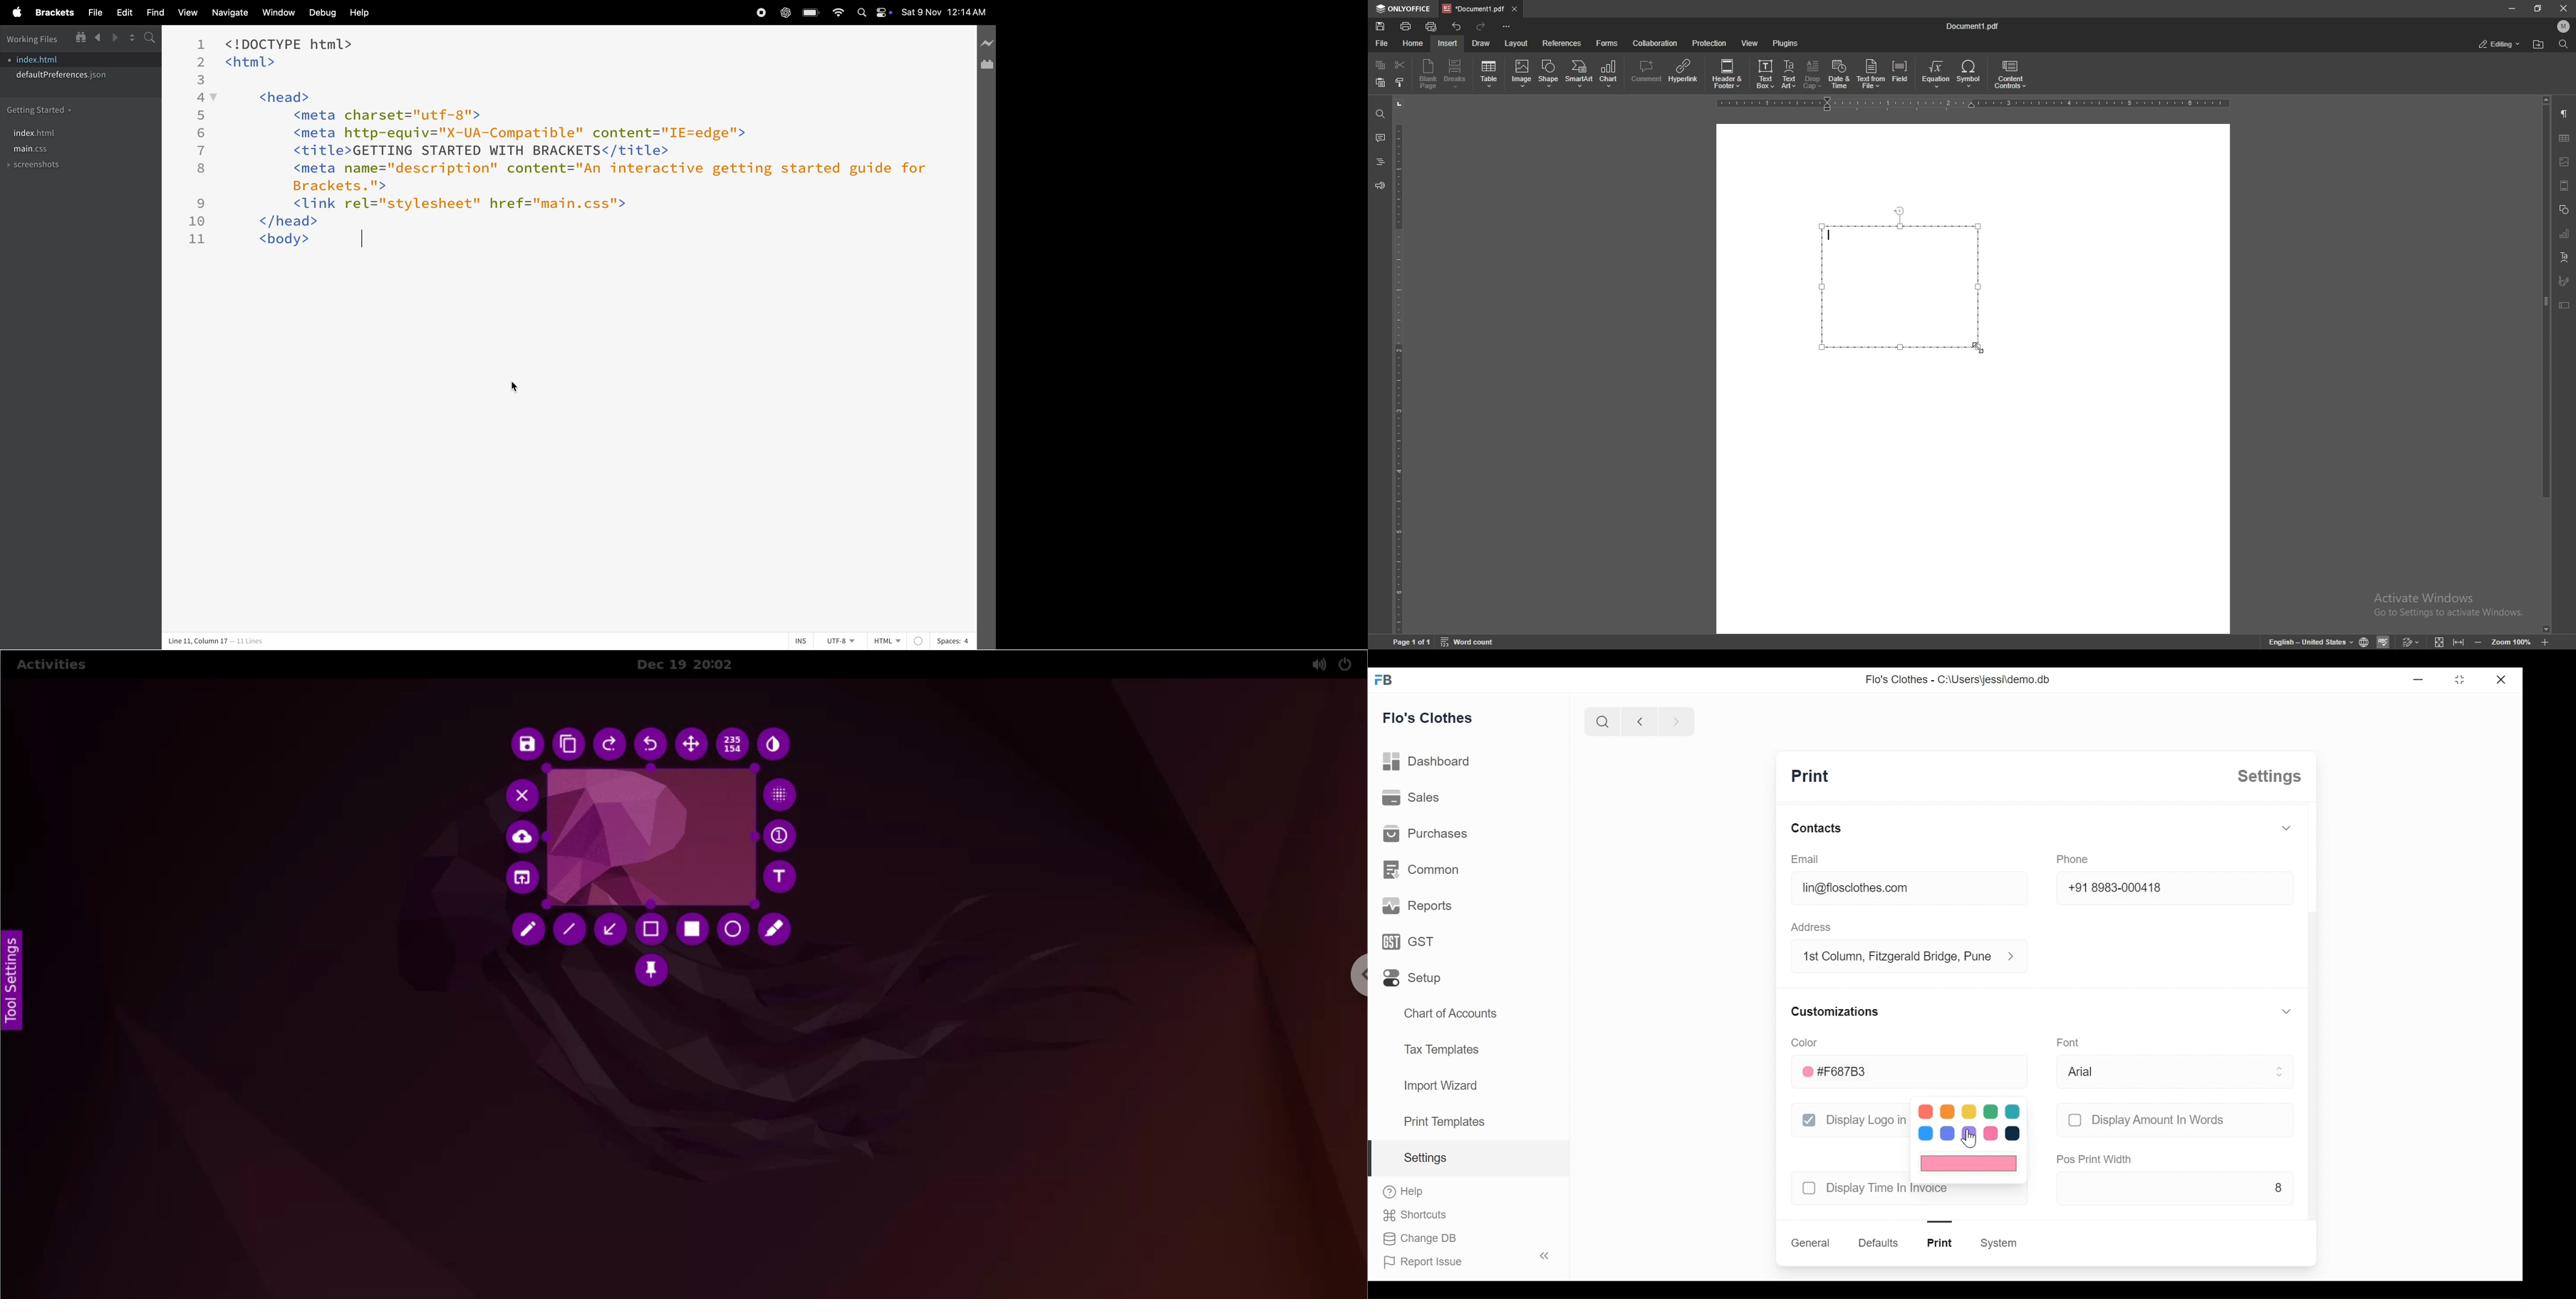 The image size is (2576, 1316). I want to click on symbol, so click(1970, 74).